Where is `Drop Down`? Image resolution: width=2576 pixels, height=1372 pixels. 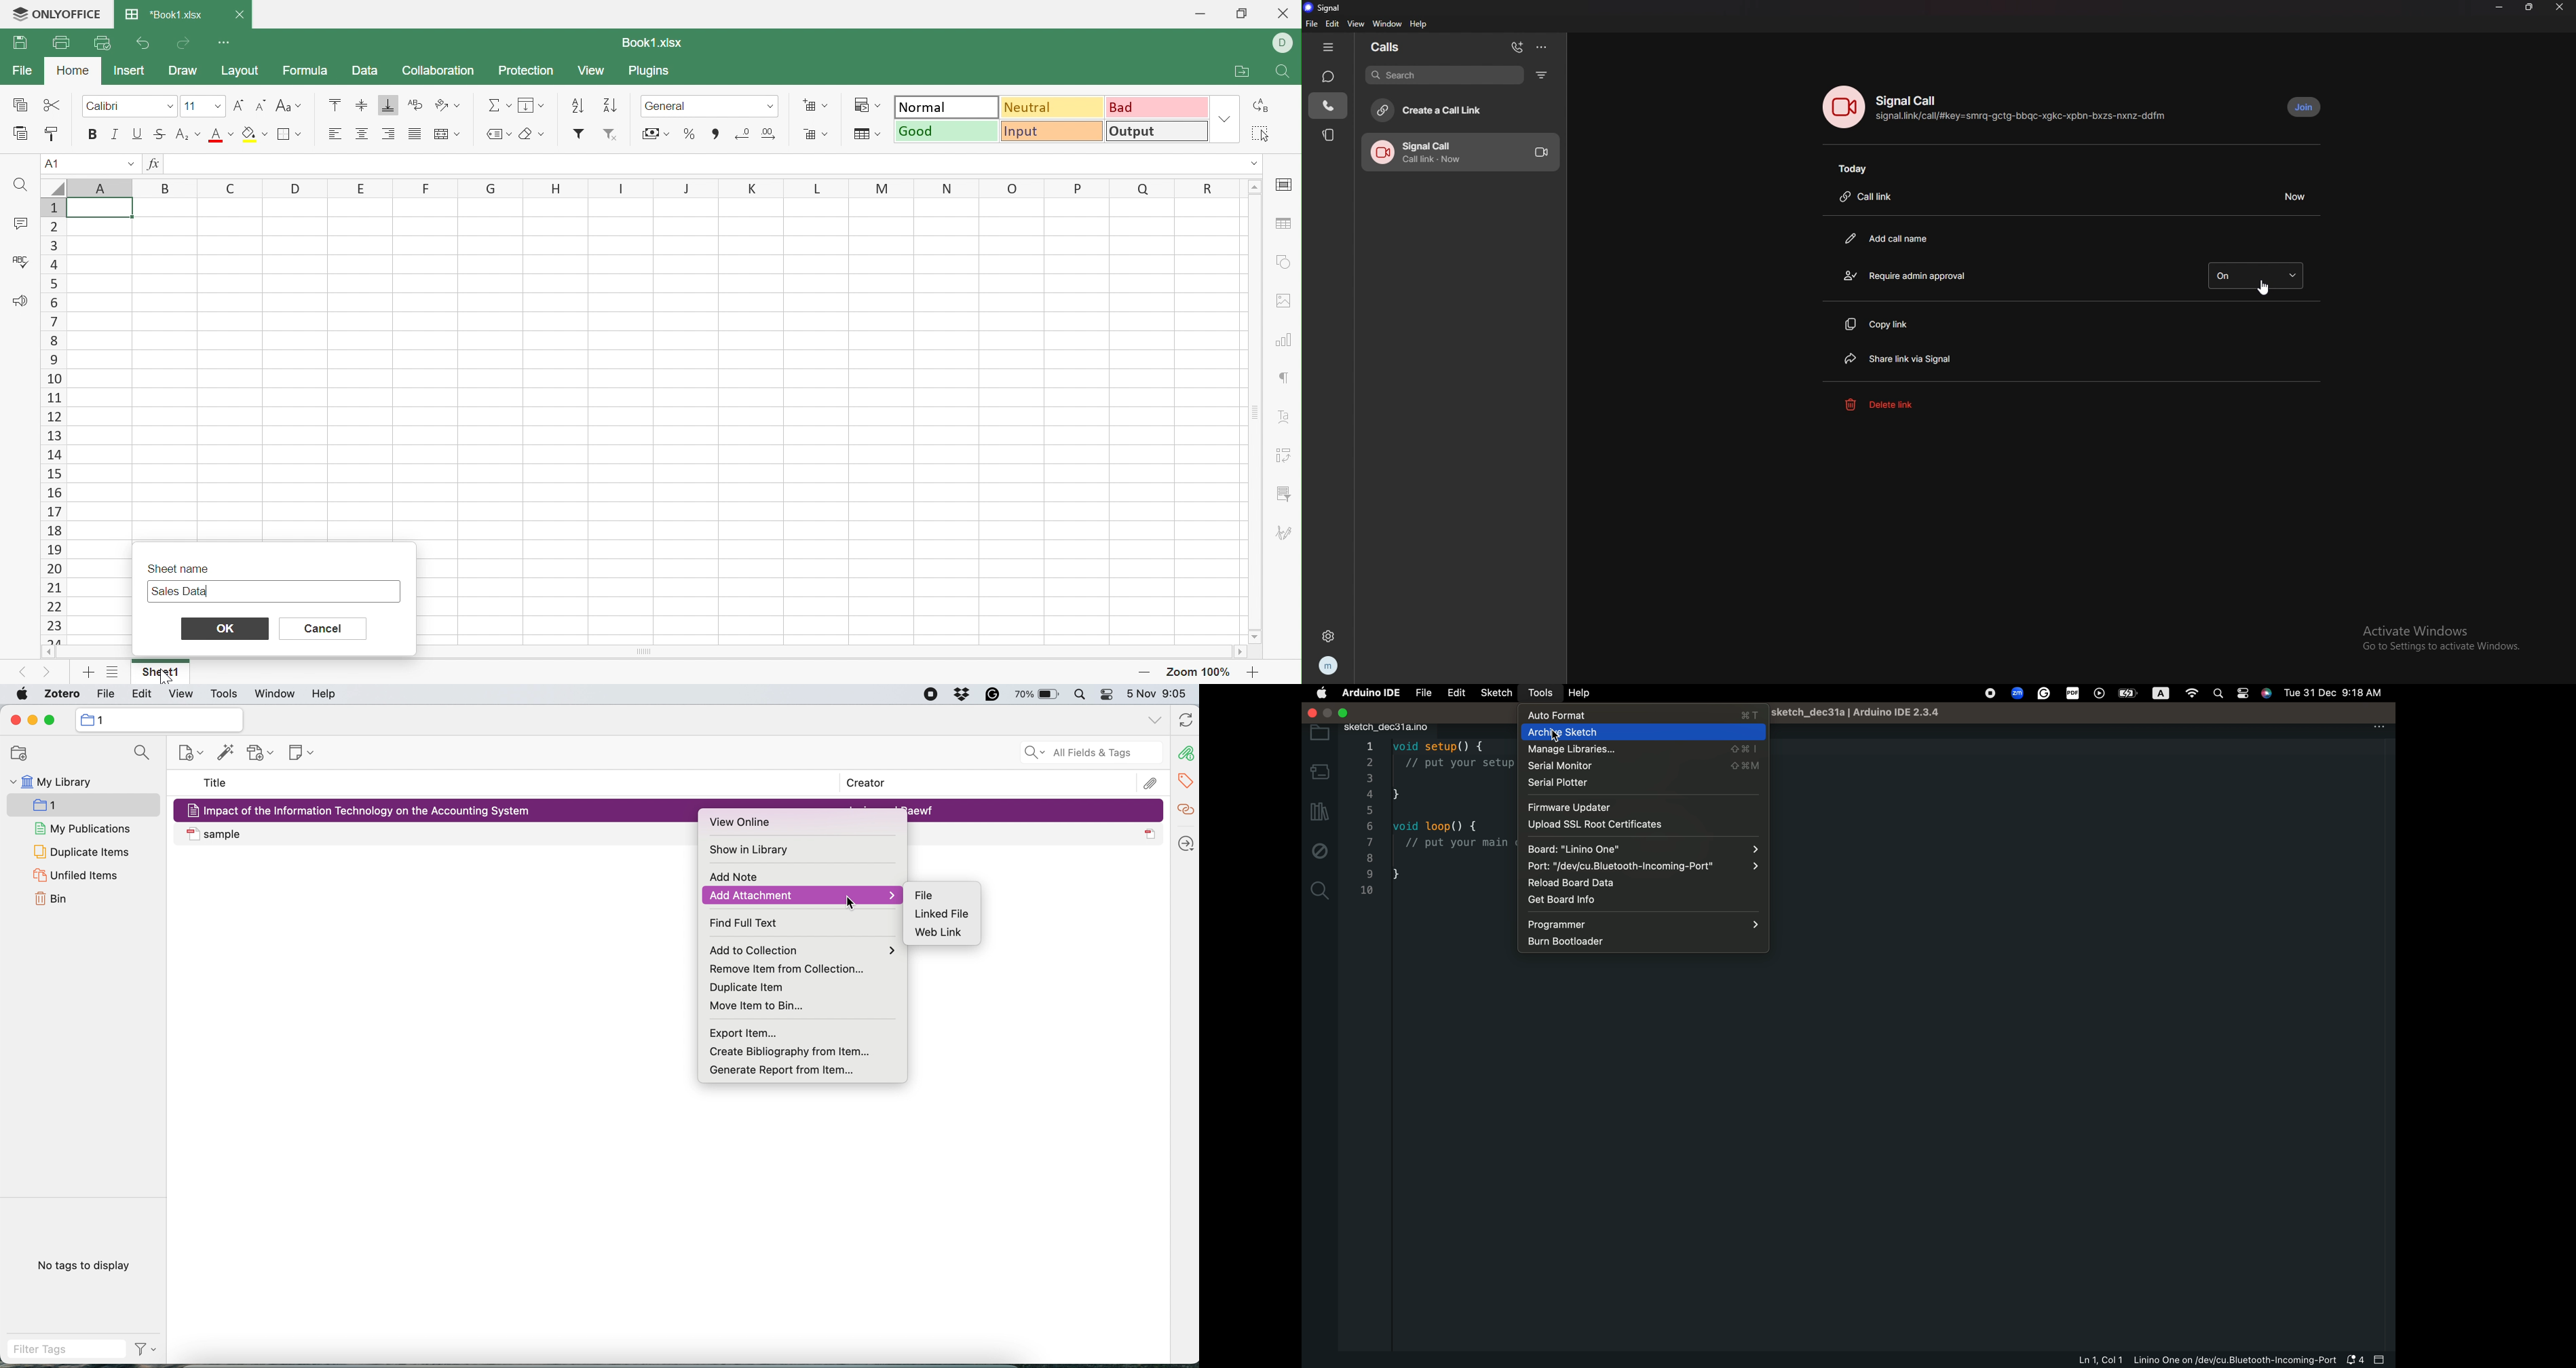 Drop Down is located at coordinates (1225, 120).